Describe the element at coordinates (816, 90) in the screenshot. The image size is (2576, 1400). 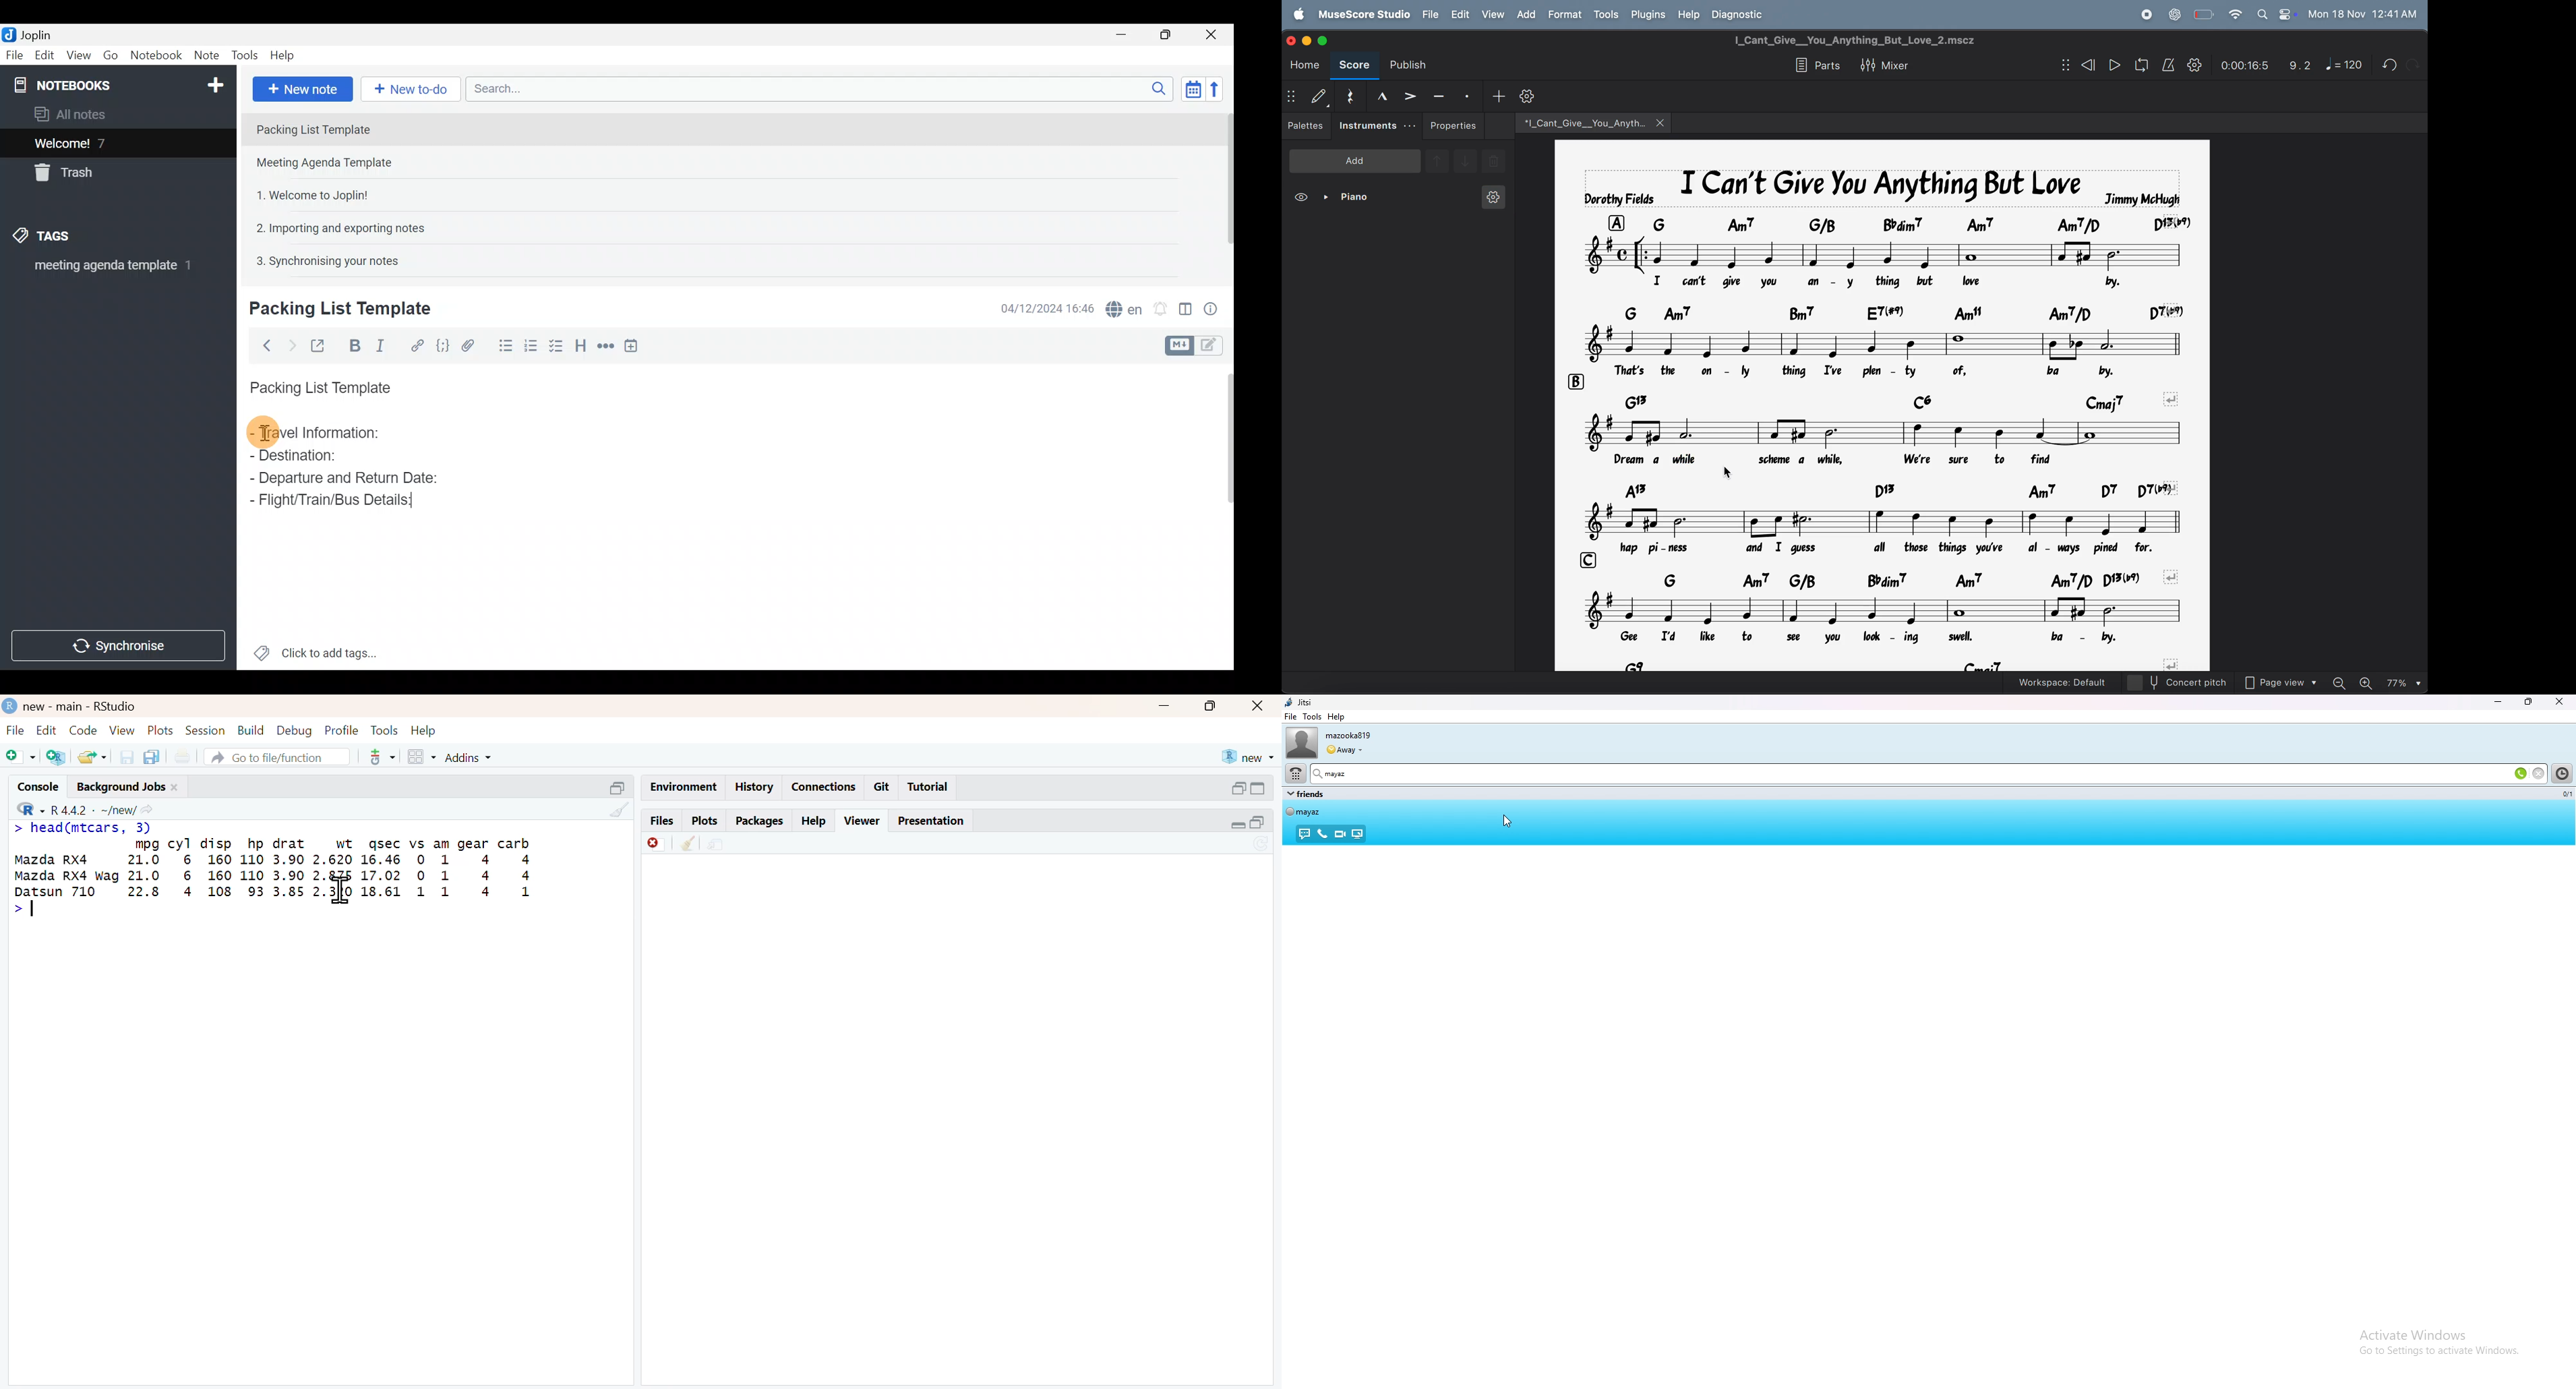
I see `Search bar` at that location.